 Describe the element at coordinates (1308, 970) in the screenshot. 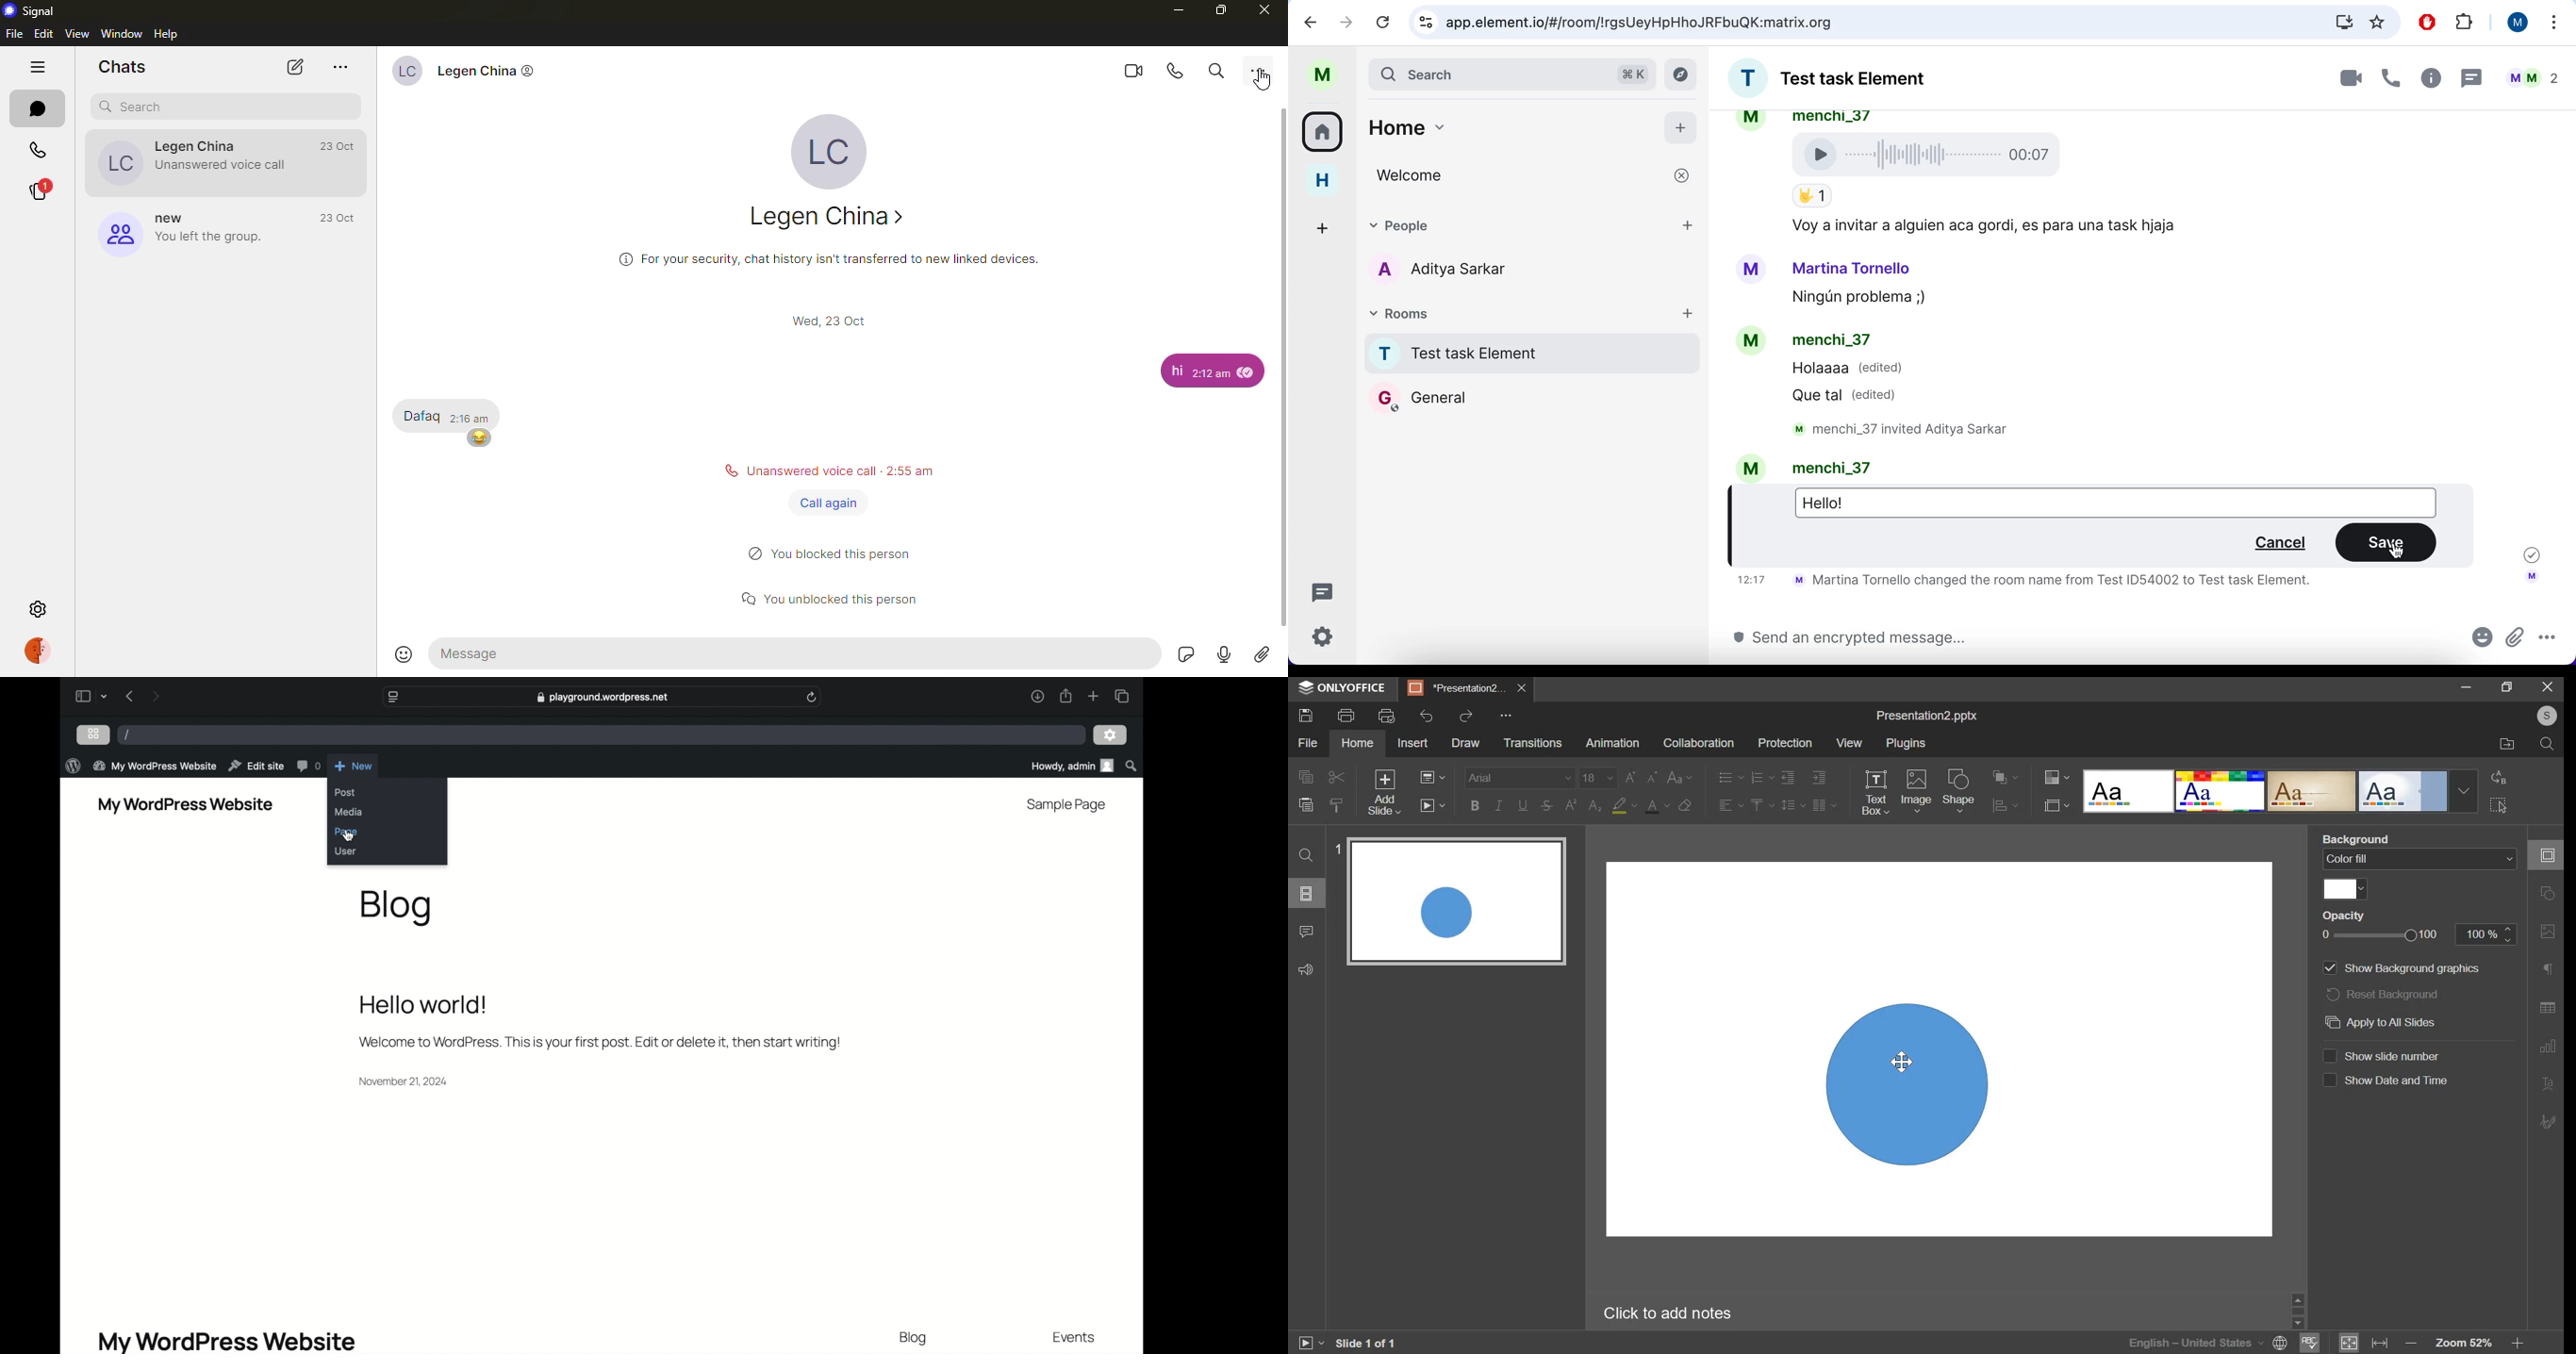

I see `feedback` at that location.